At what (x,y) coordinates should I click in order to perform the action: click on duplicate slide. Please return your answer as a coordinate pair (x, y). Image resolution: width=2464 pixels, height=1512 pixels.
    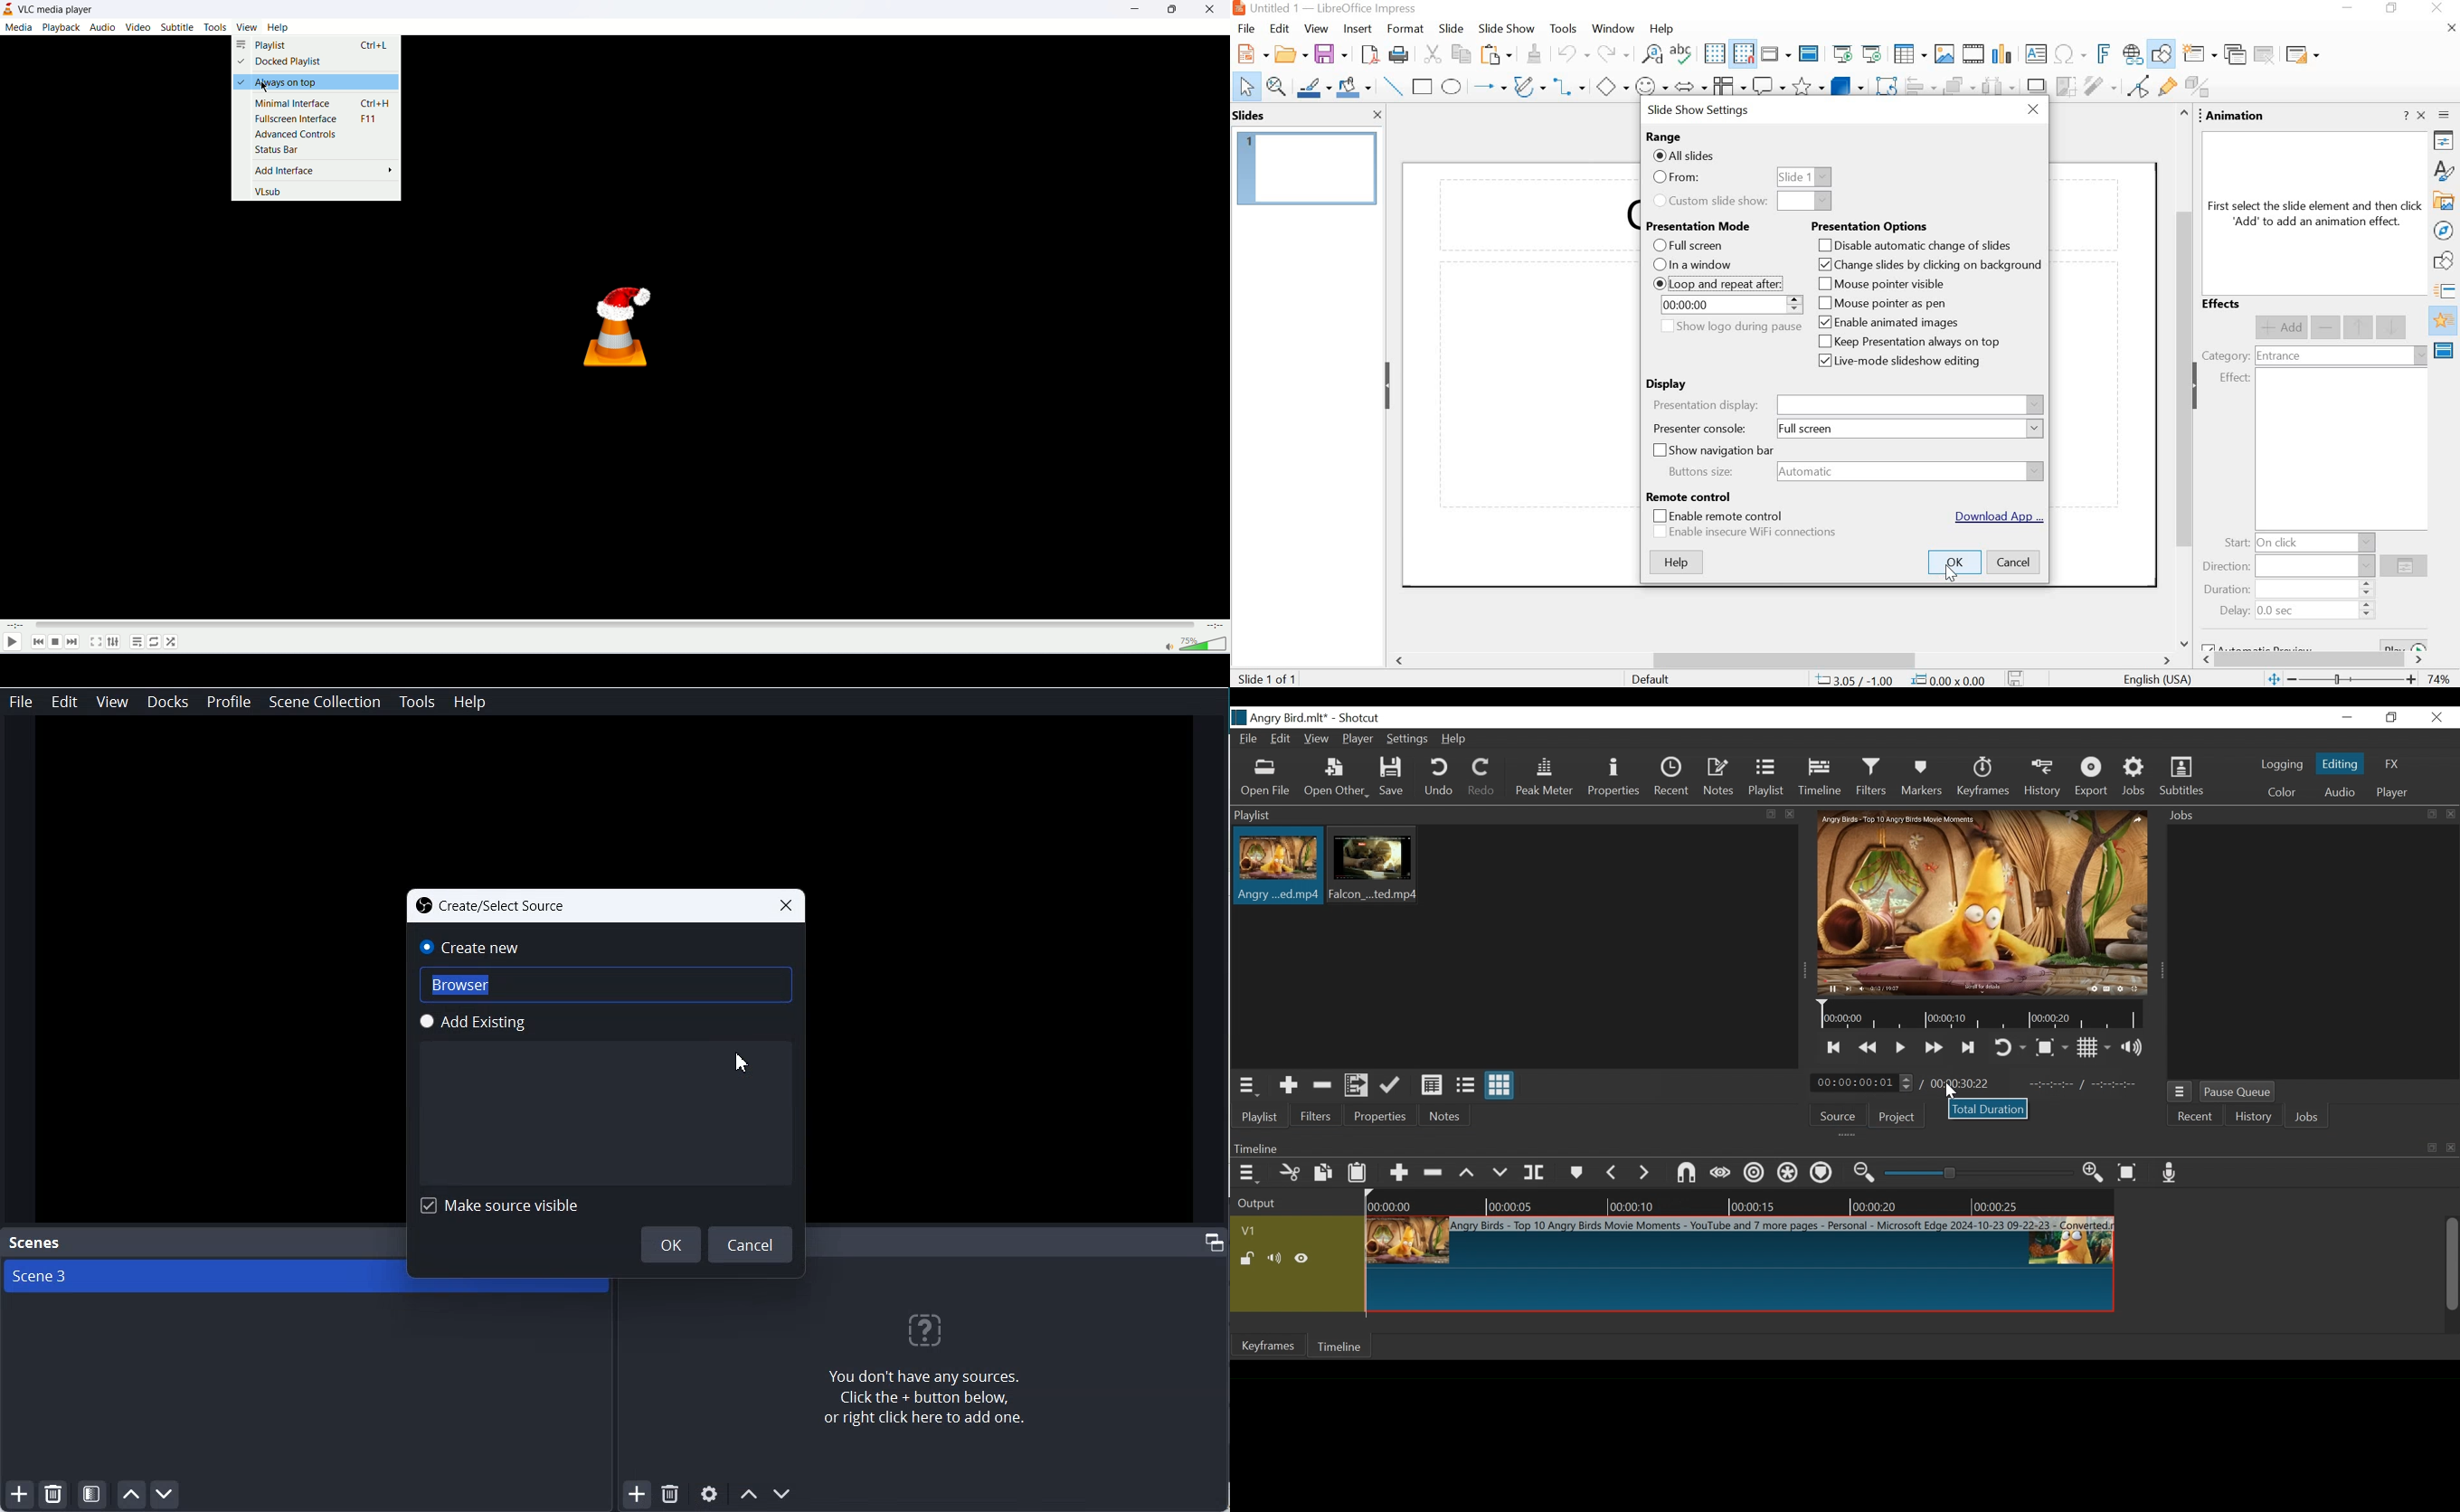
    Looking at the image, I should click on (2234, 55).